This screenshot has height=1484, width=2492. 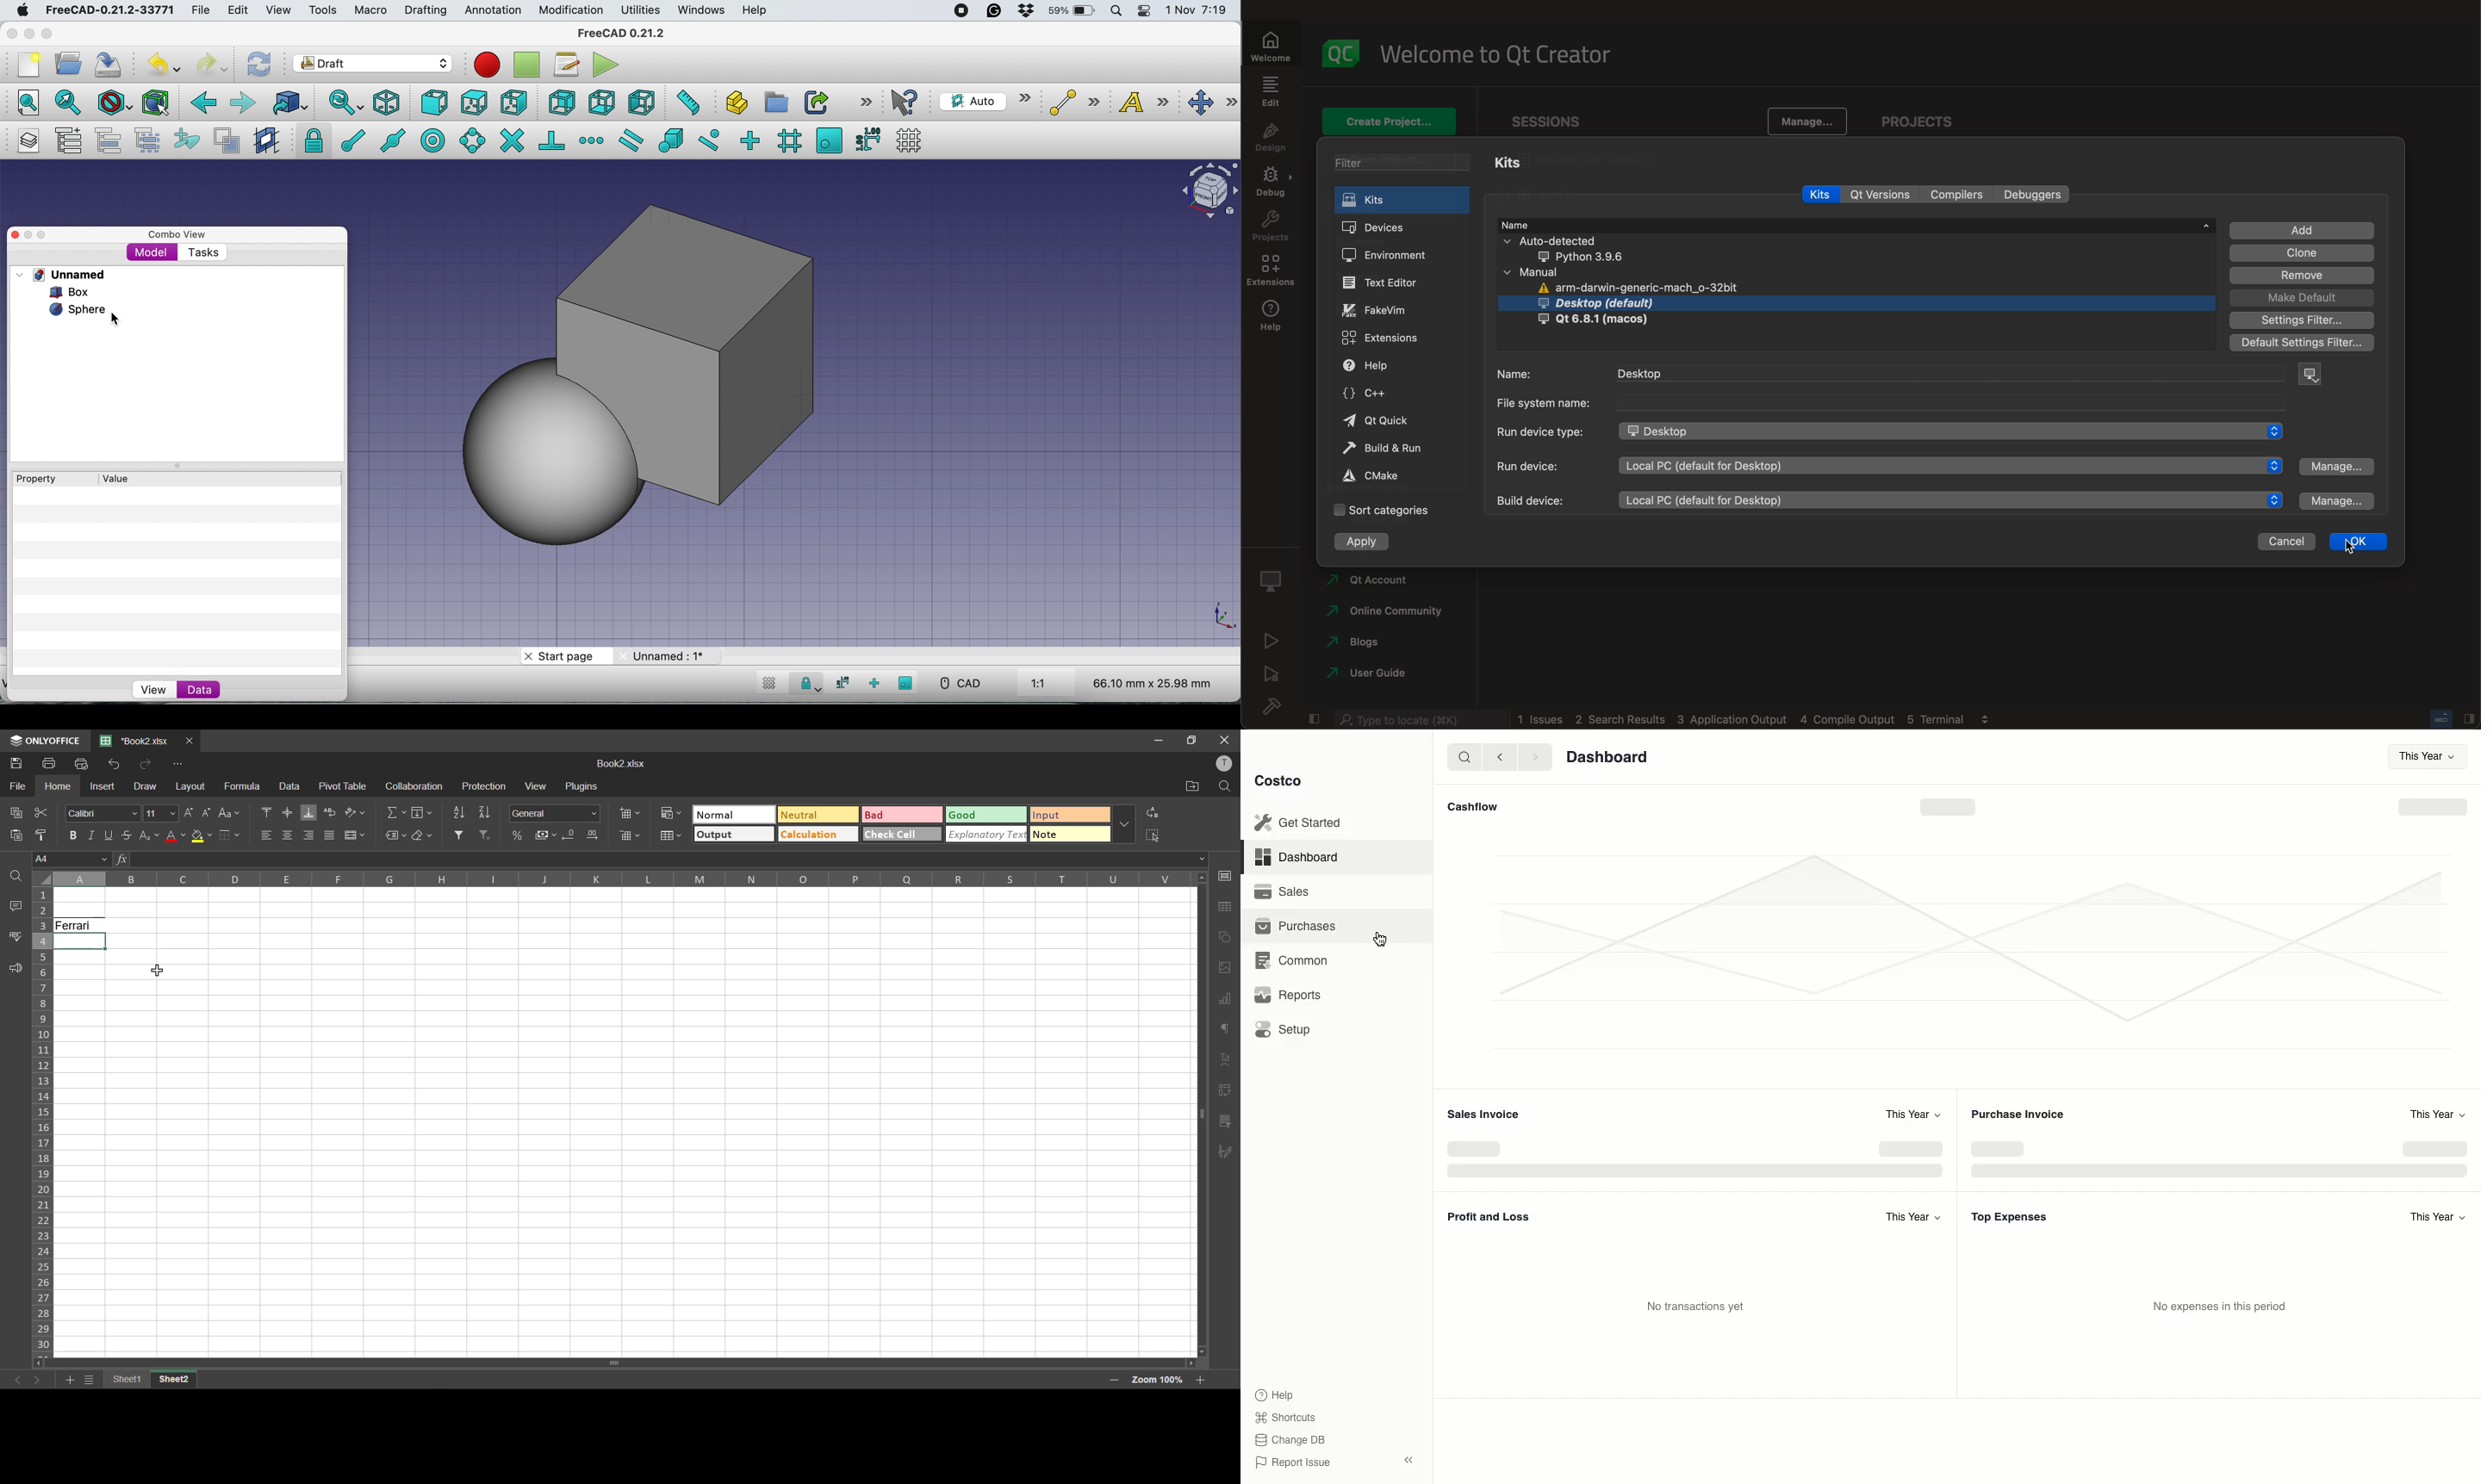 What do you see at coordinates (292, 786) in the screenshot?
I see `data` at bounding box center [292, 786].